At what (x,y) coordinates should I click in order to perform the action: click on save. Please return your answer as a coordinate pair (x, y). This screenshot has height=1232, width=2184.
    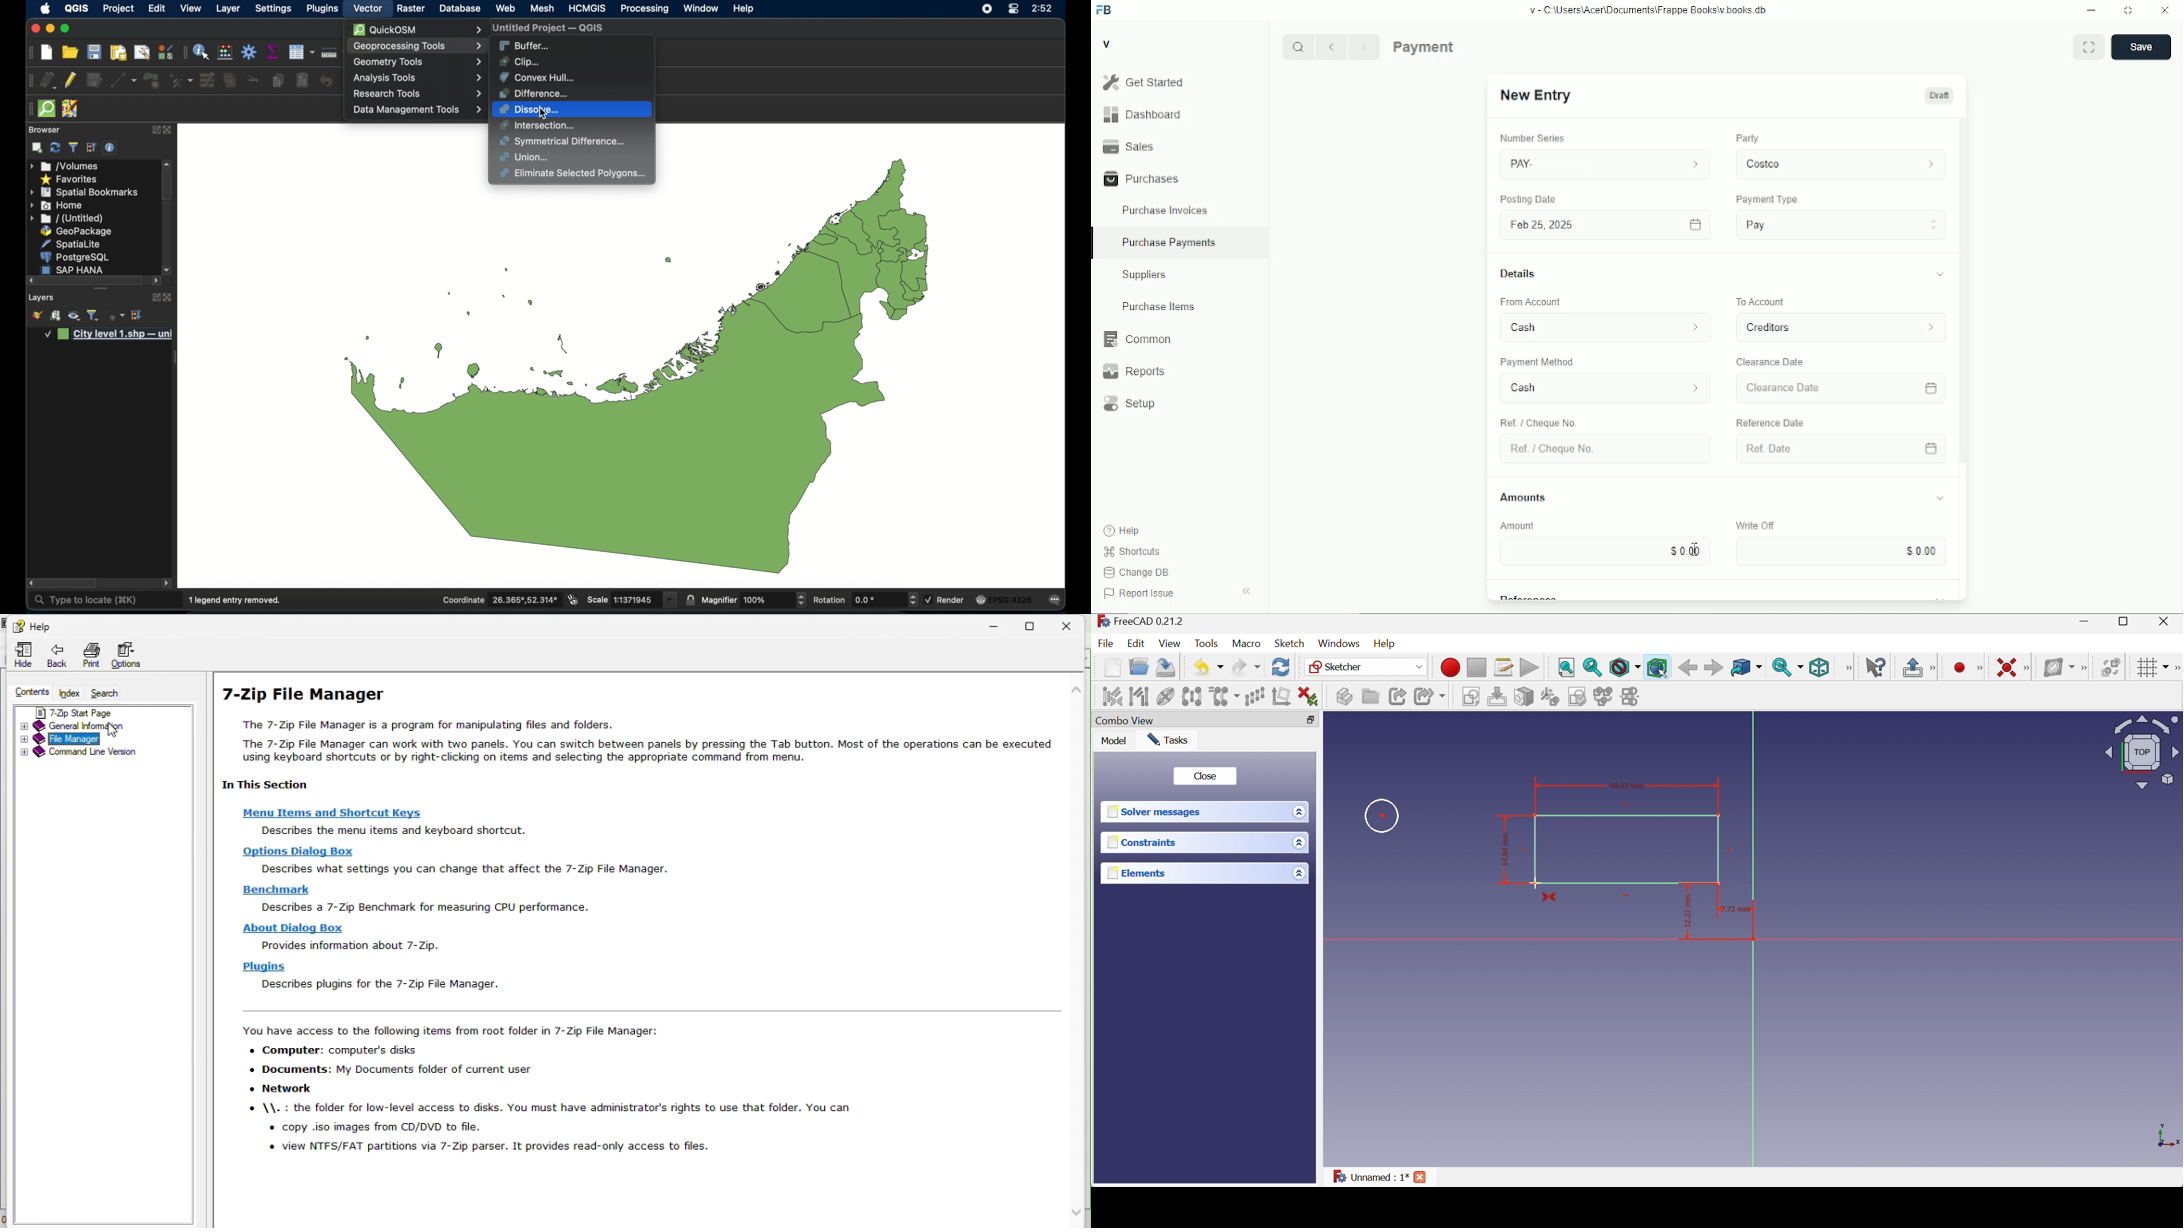
    Looking at the image, I should click on (2141, 47).